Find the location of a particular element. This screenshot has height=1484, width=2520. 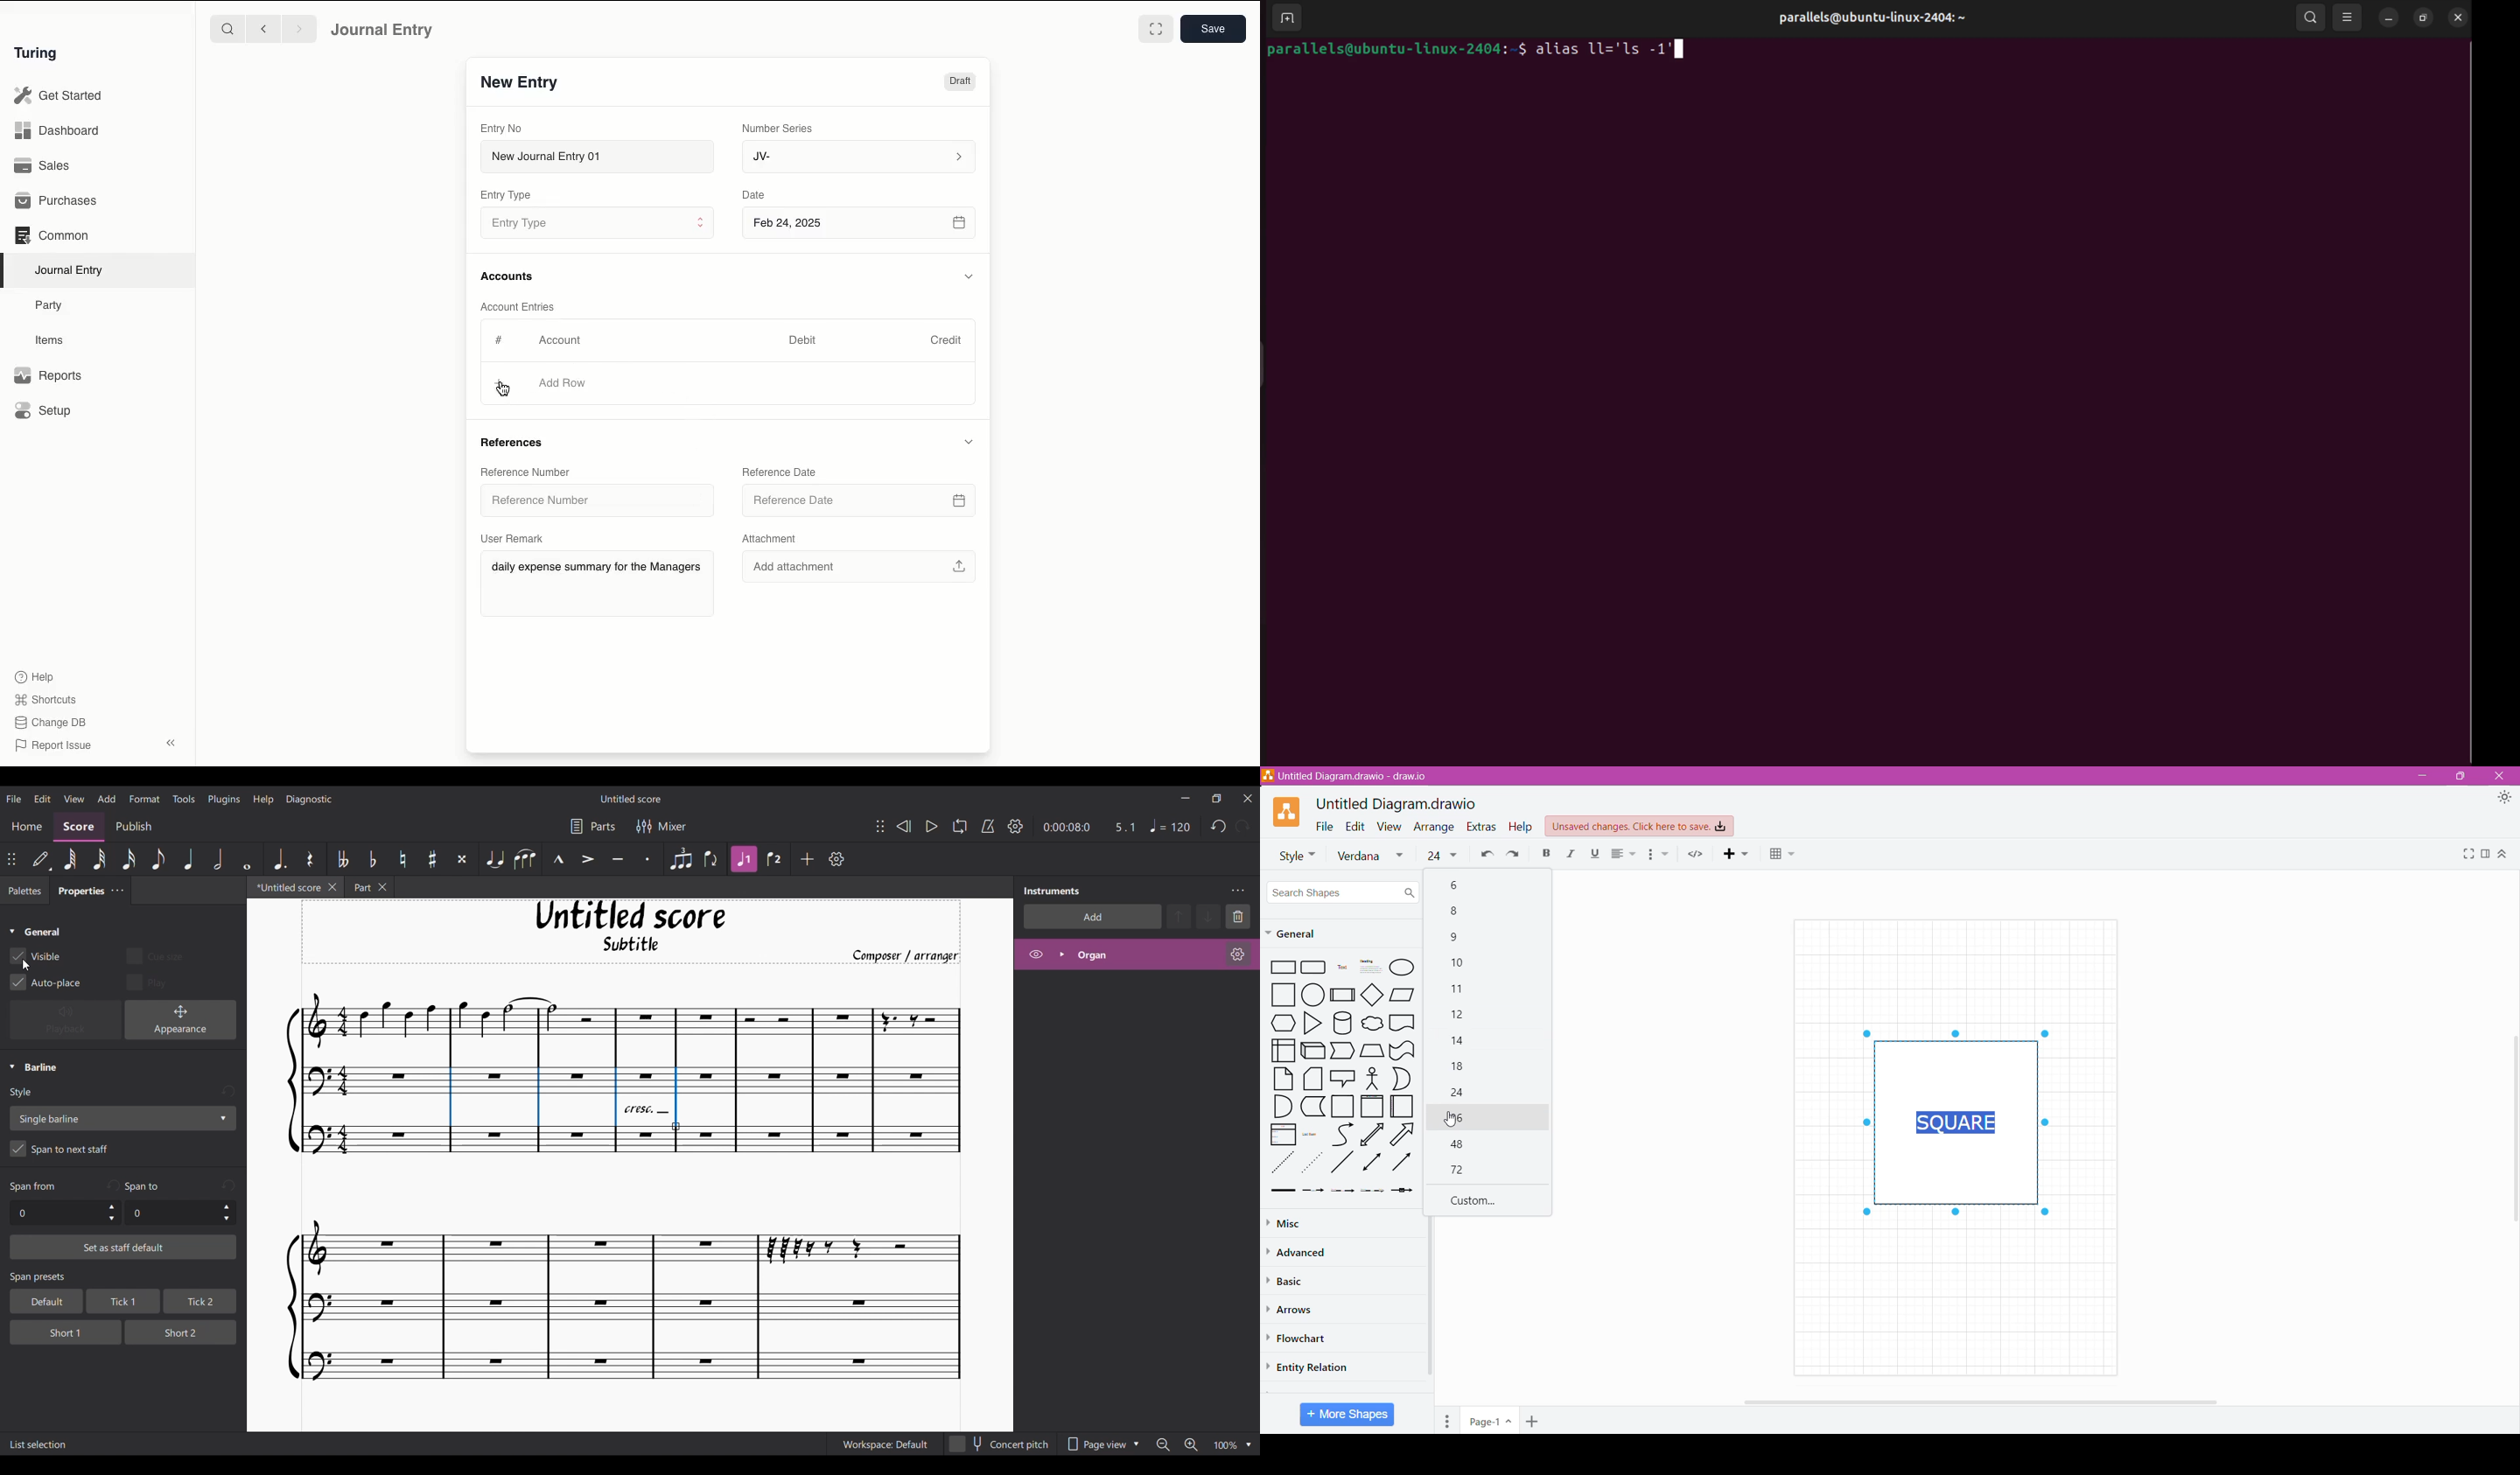

Common is located at coordinates (53, 235).